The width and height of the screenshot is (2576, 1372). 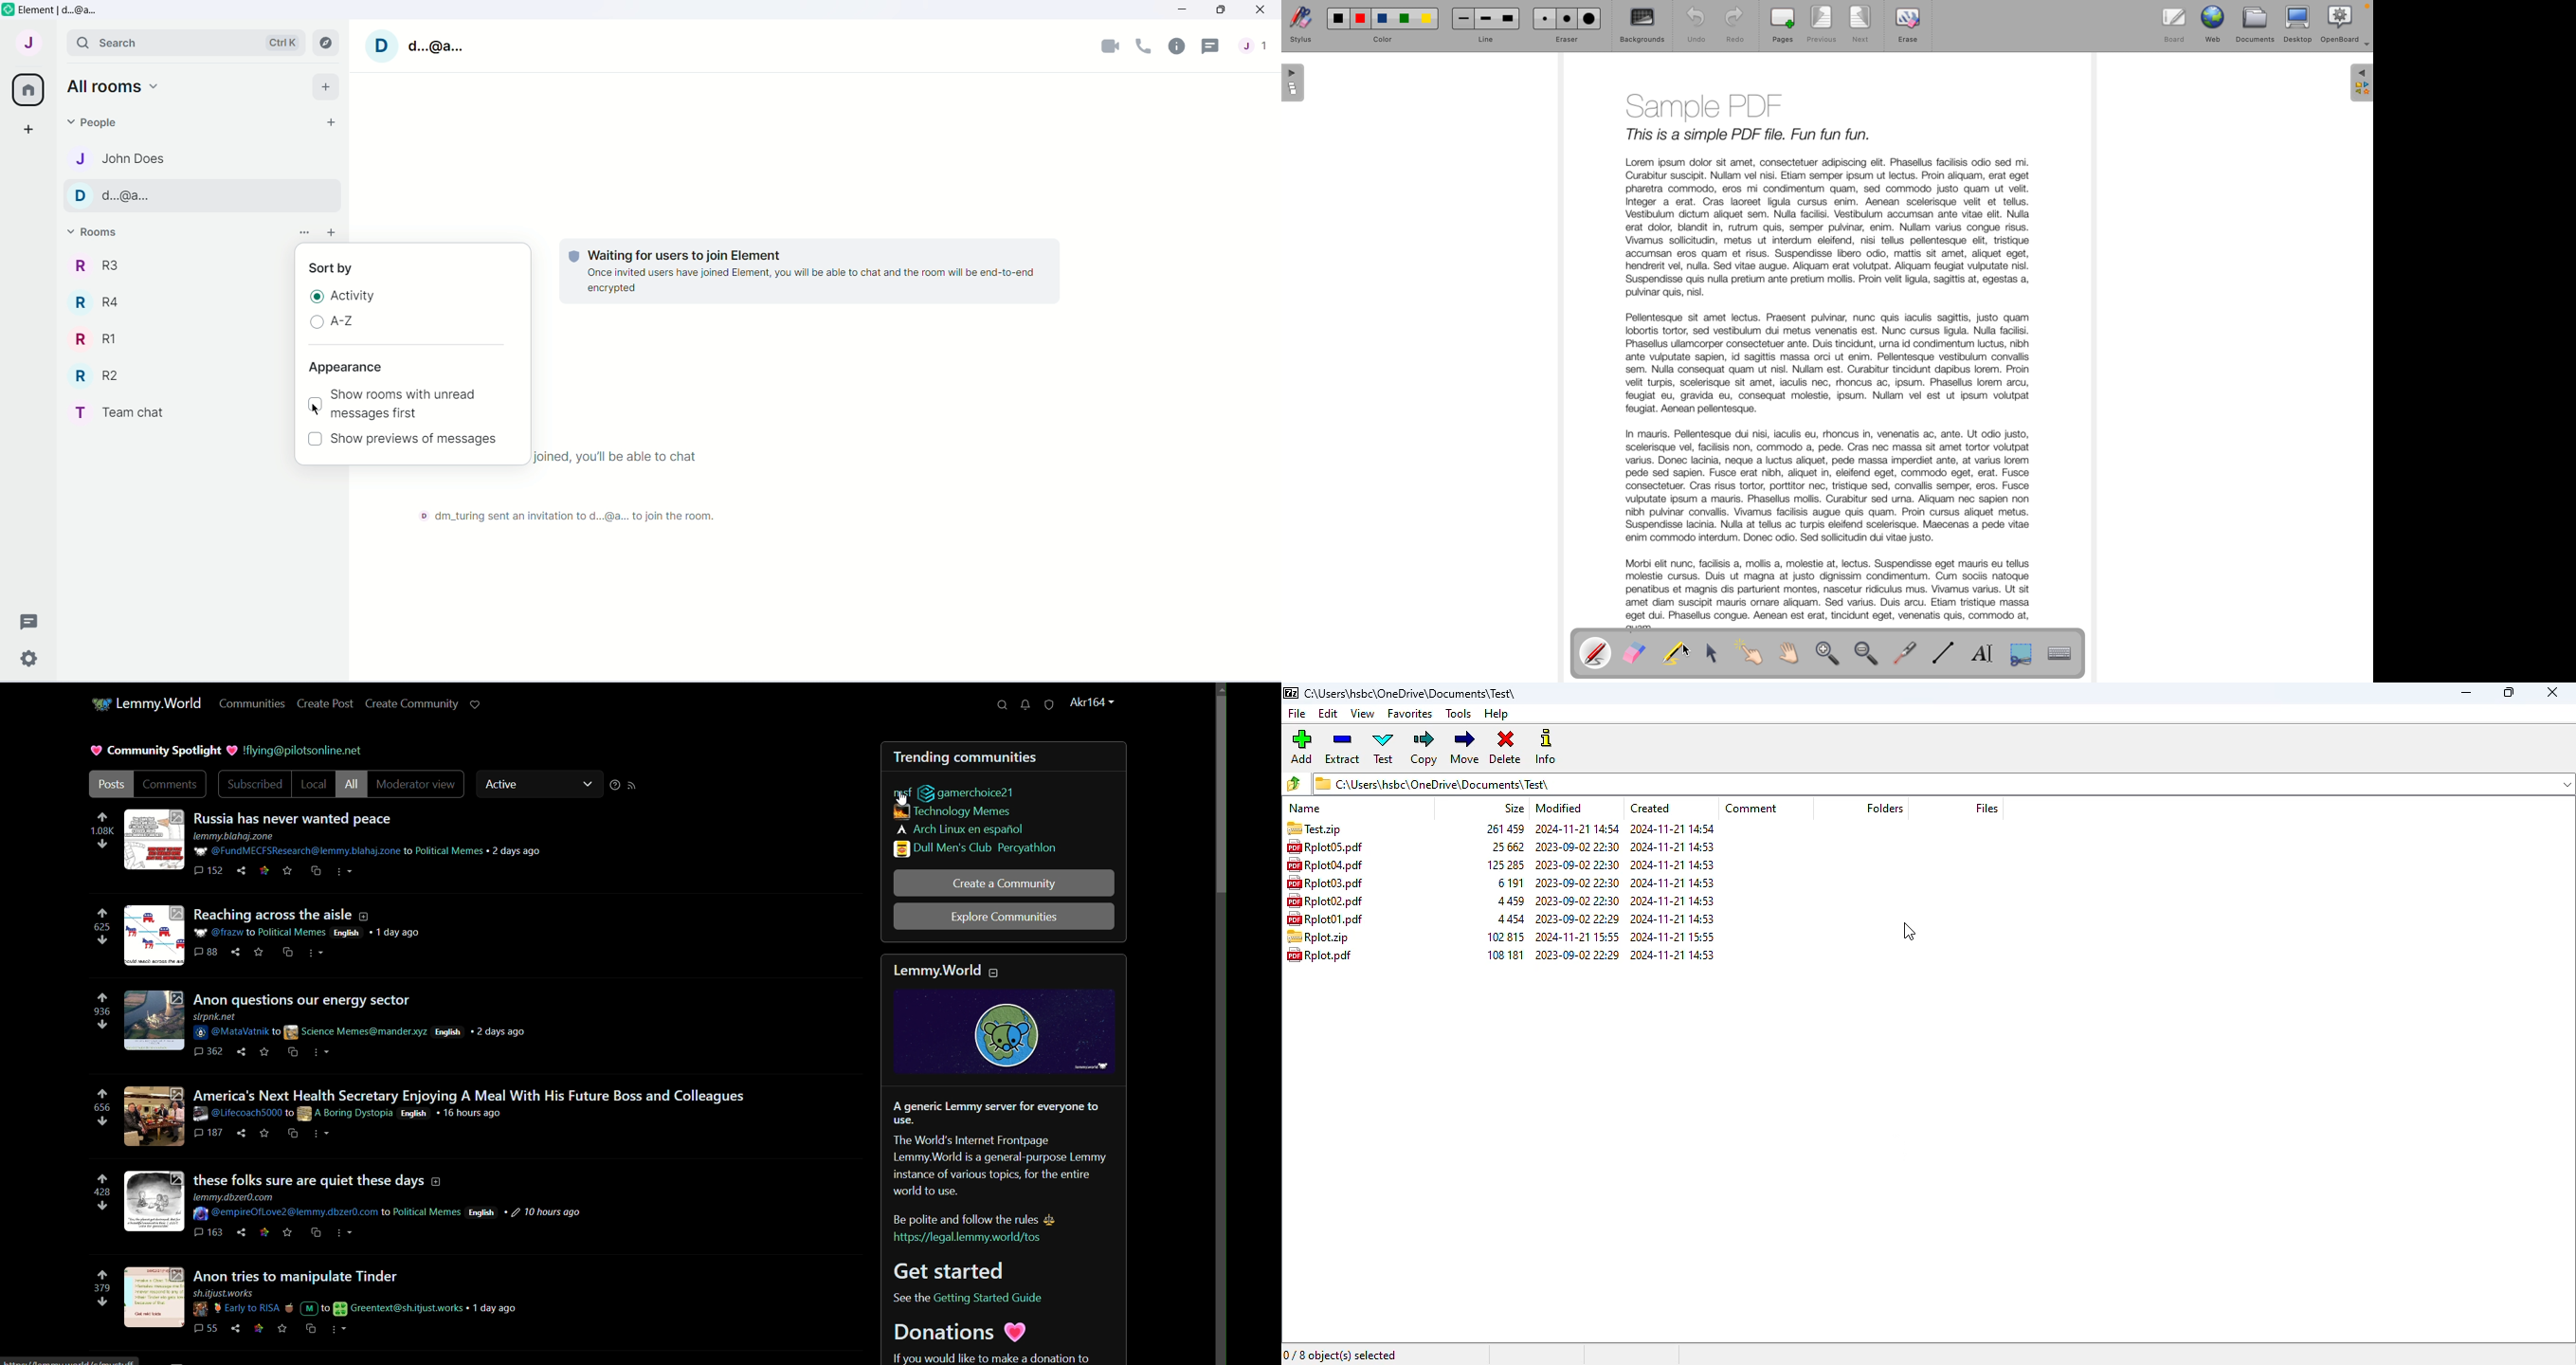 I want to click on maximize, so click(x=2508, y=692).